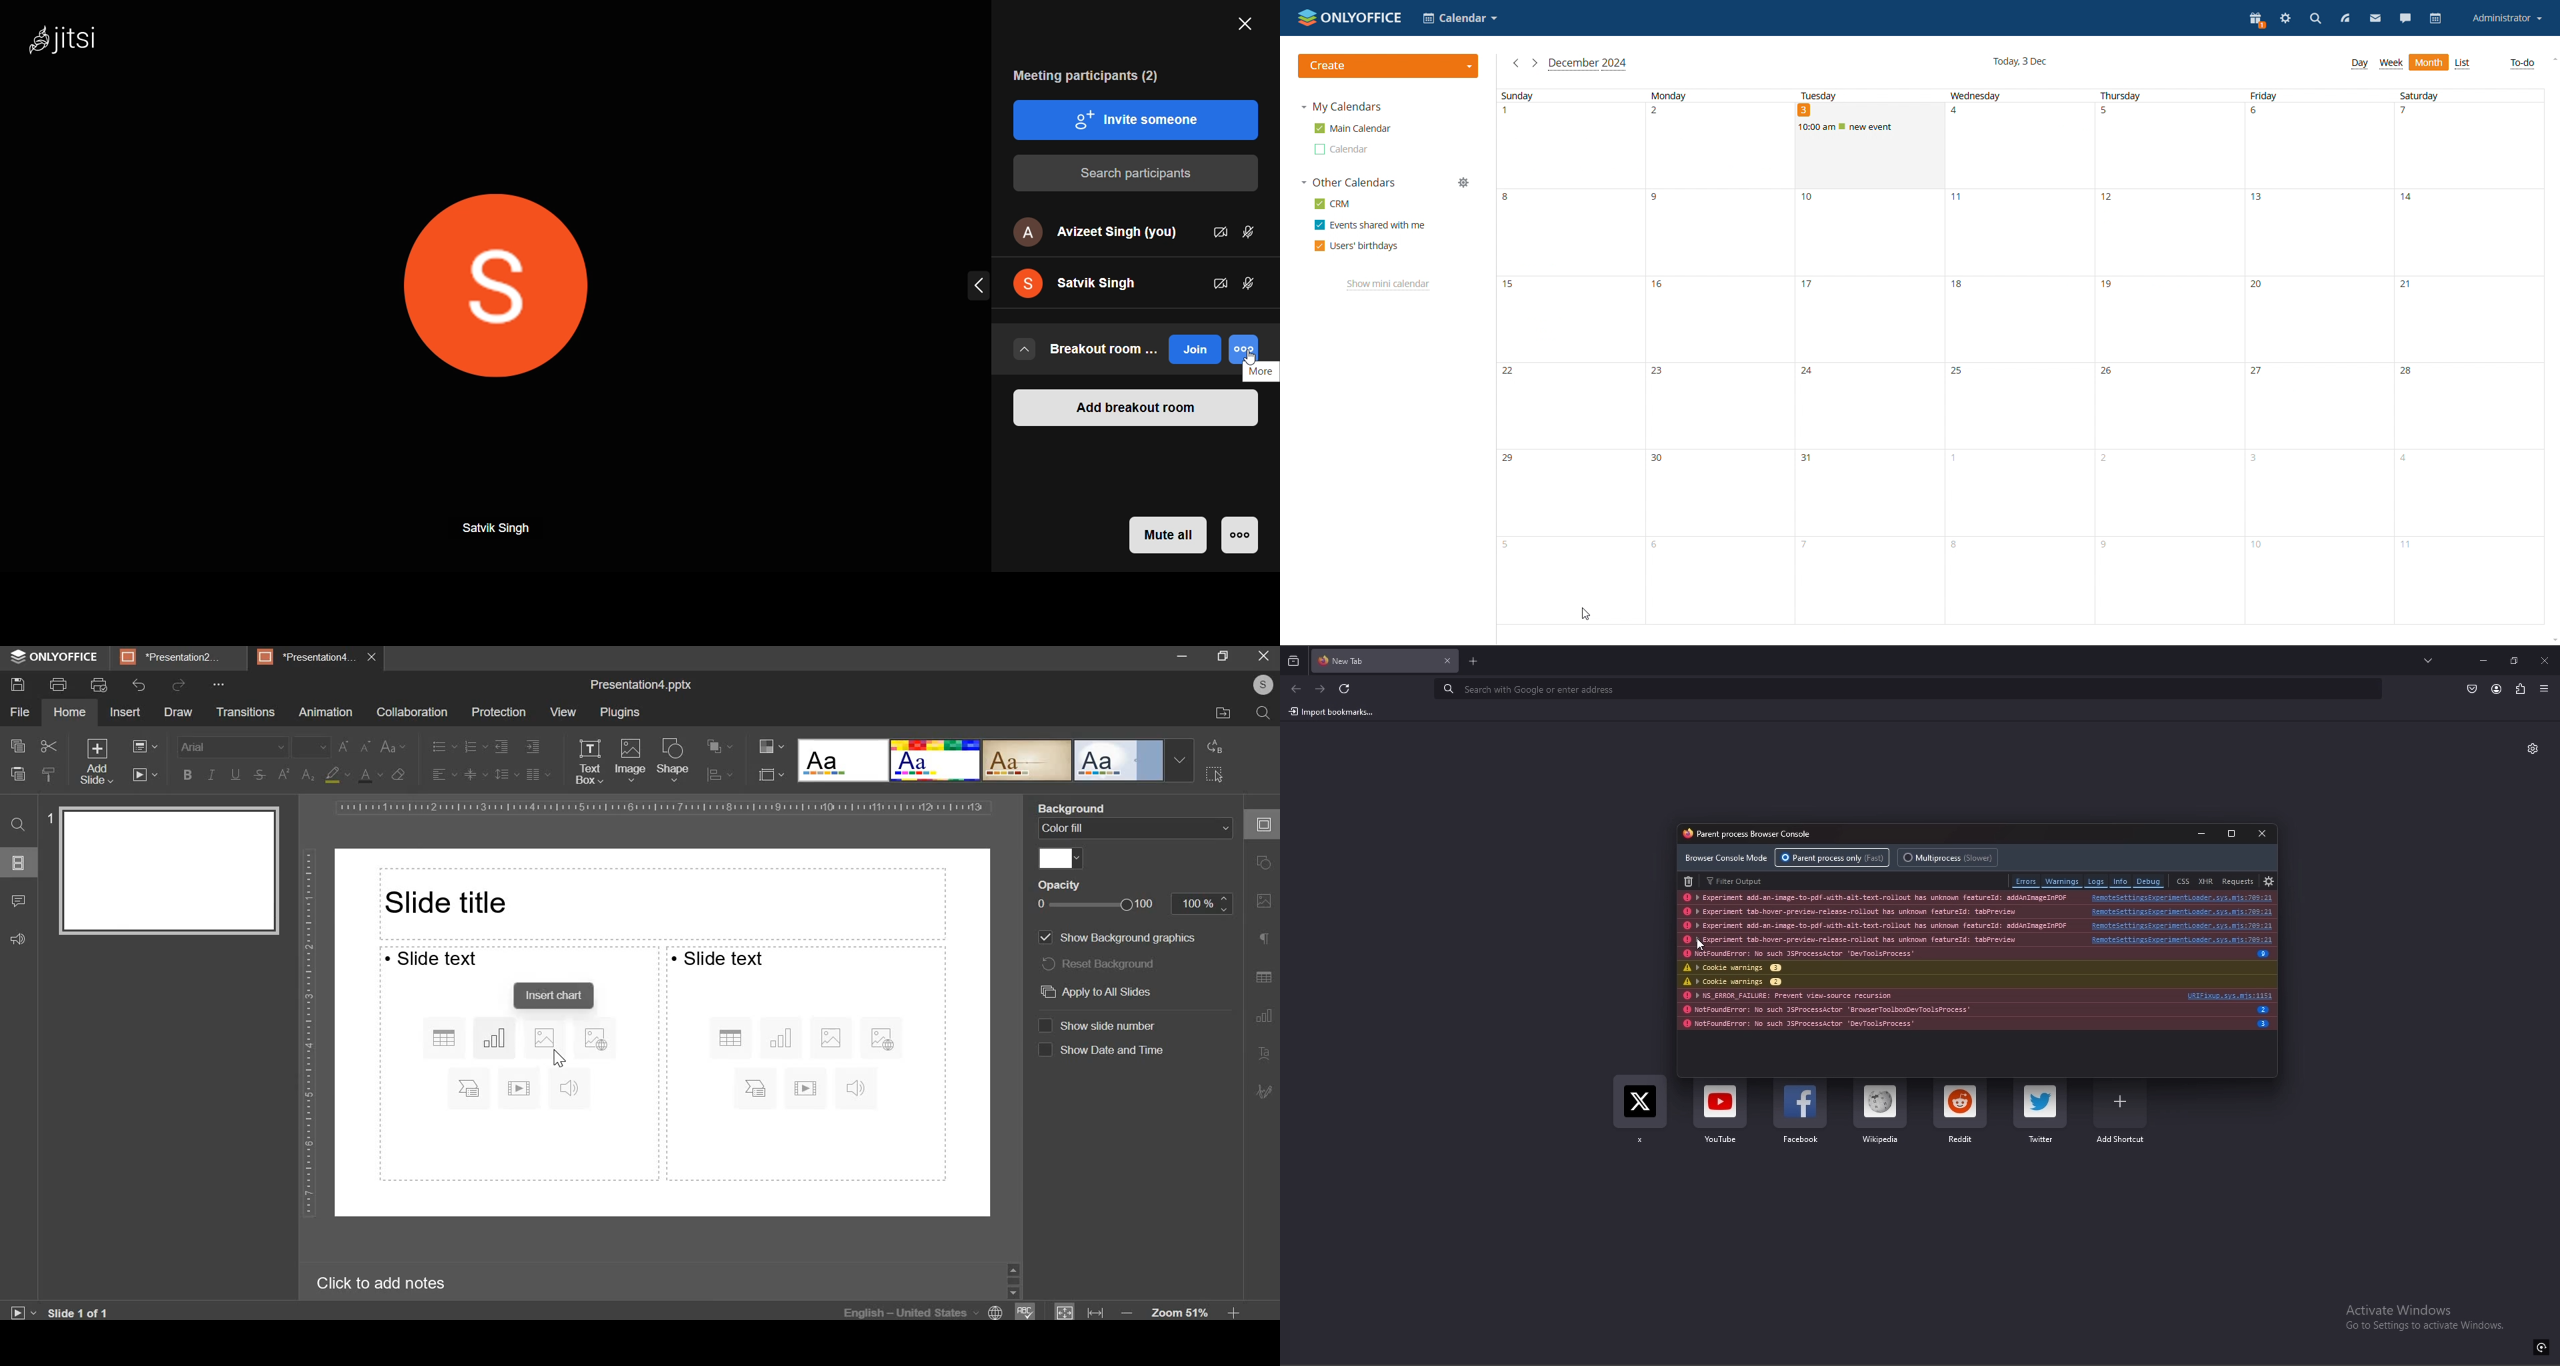  I want to click on show background graphics, so click(1044, 938).